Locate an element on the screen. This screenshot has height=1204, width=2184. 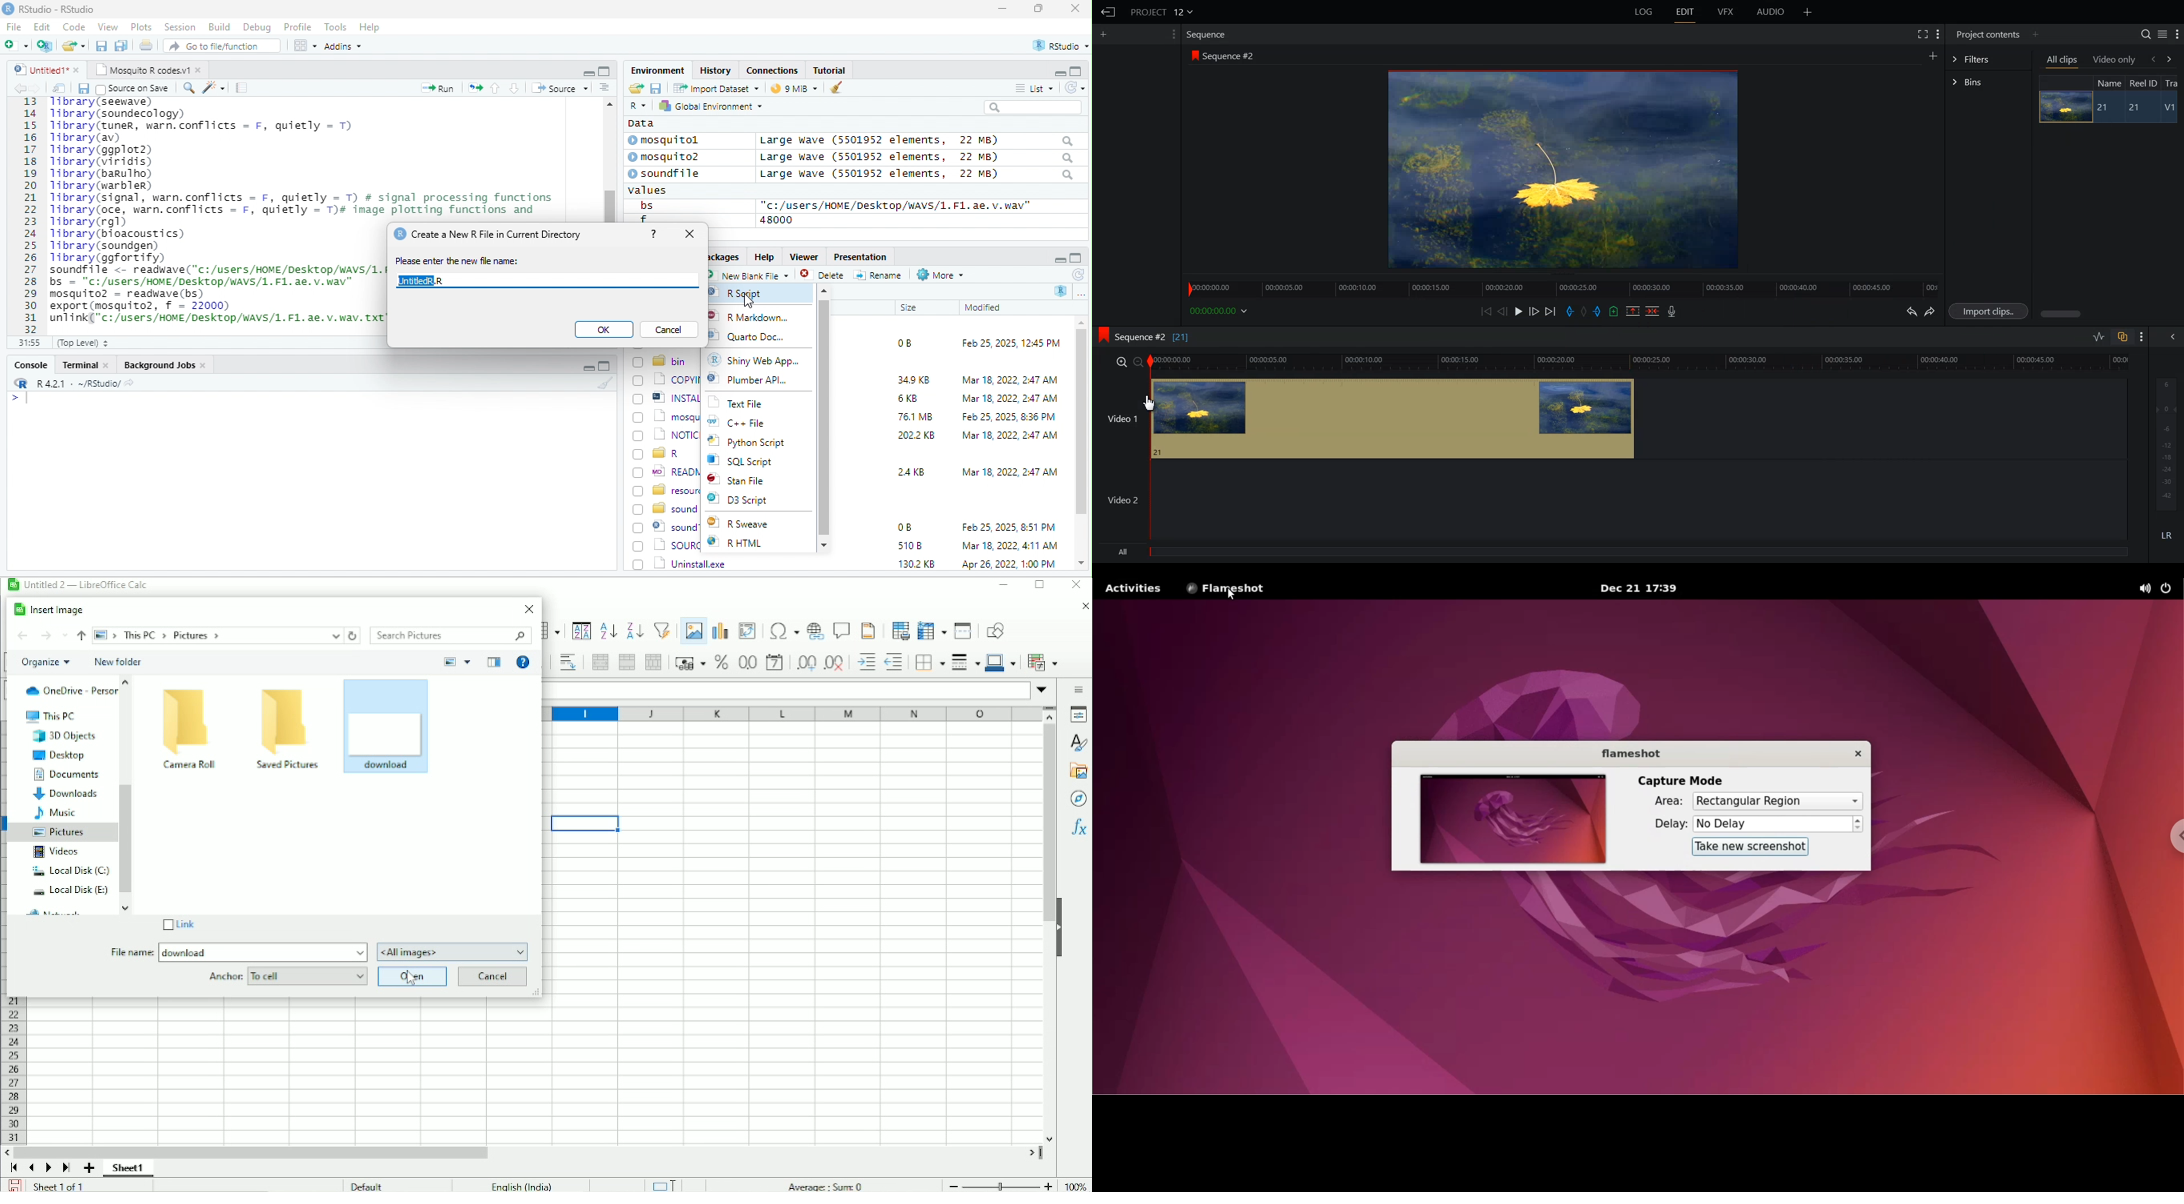
save as is located at coordinates (123, 47).